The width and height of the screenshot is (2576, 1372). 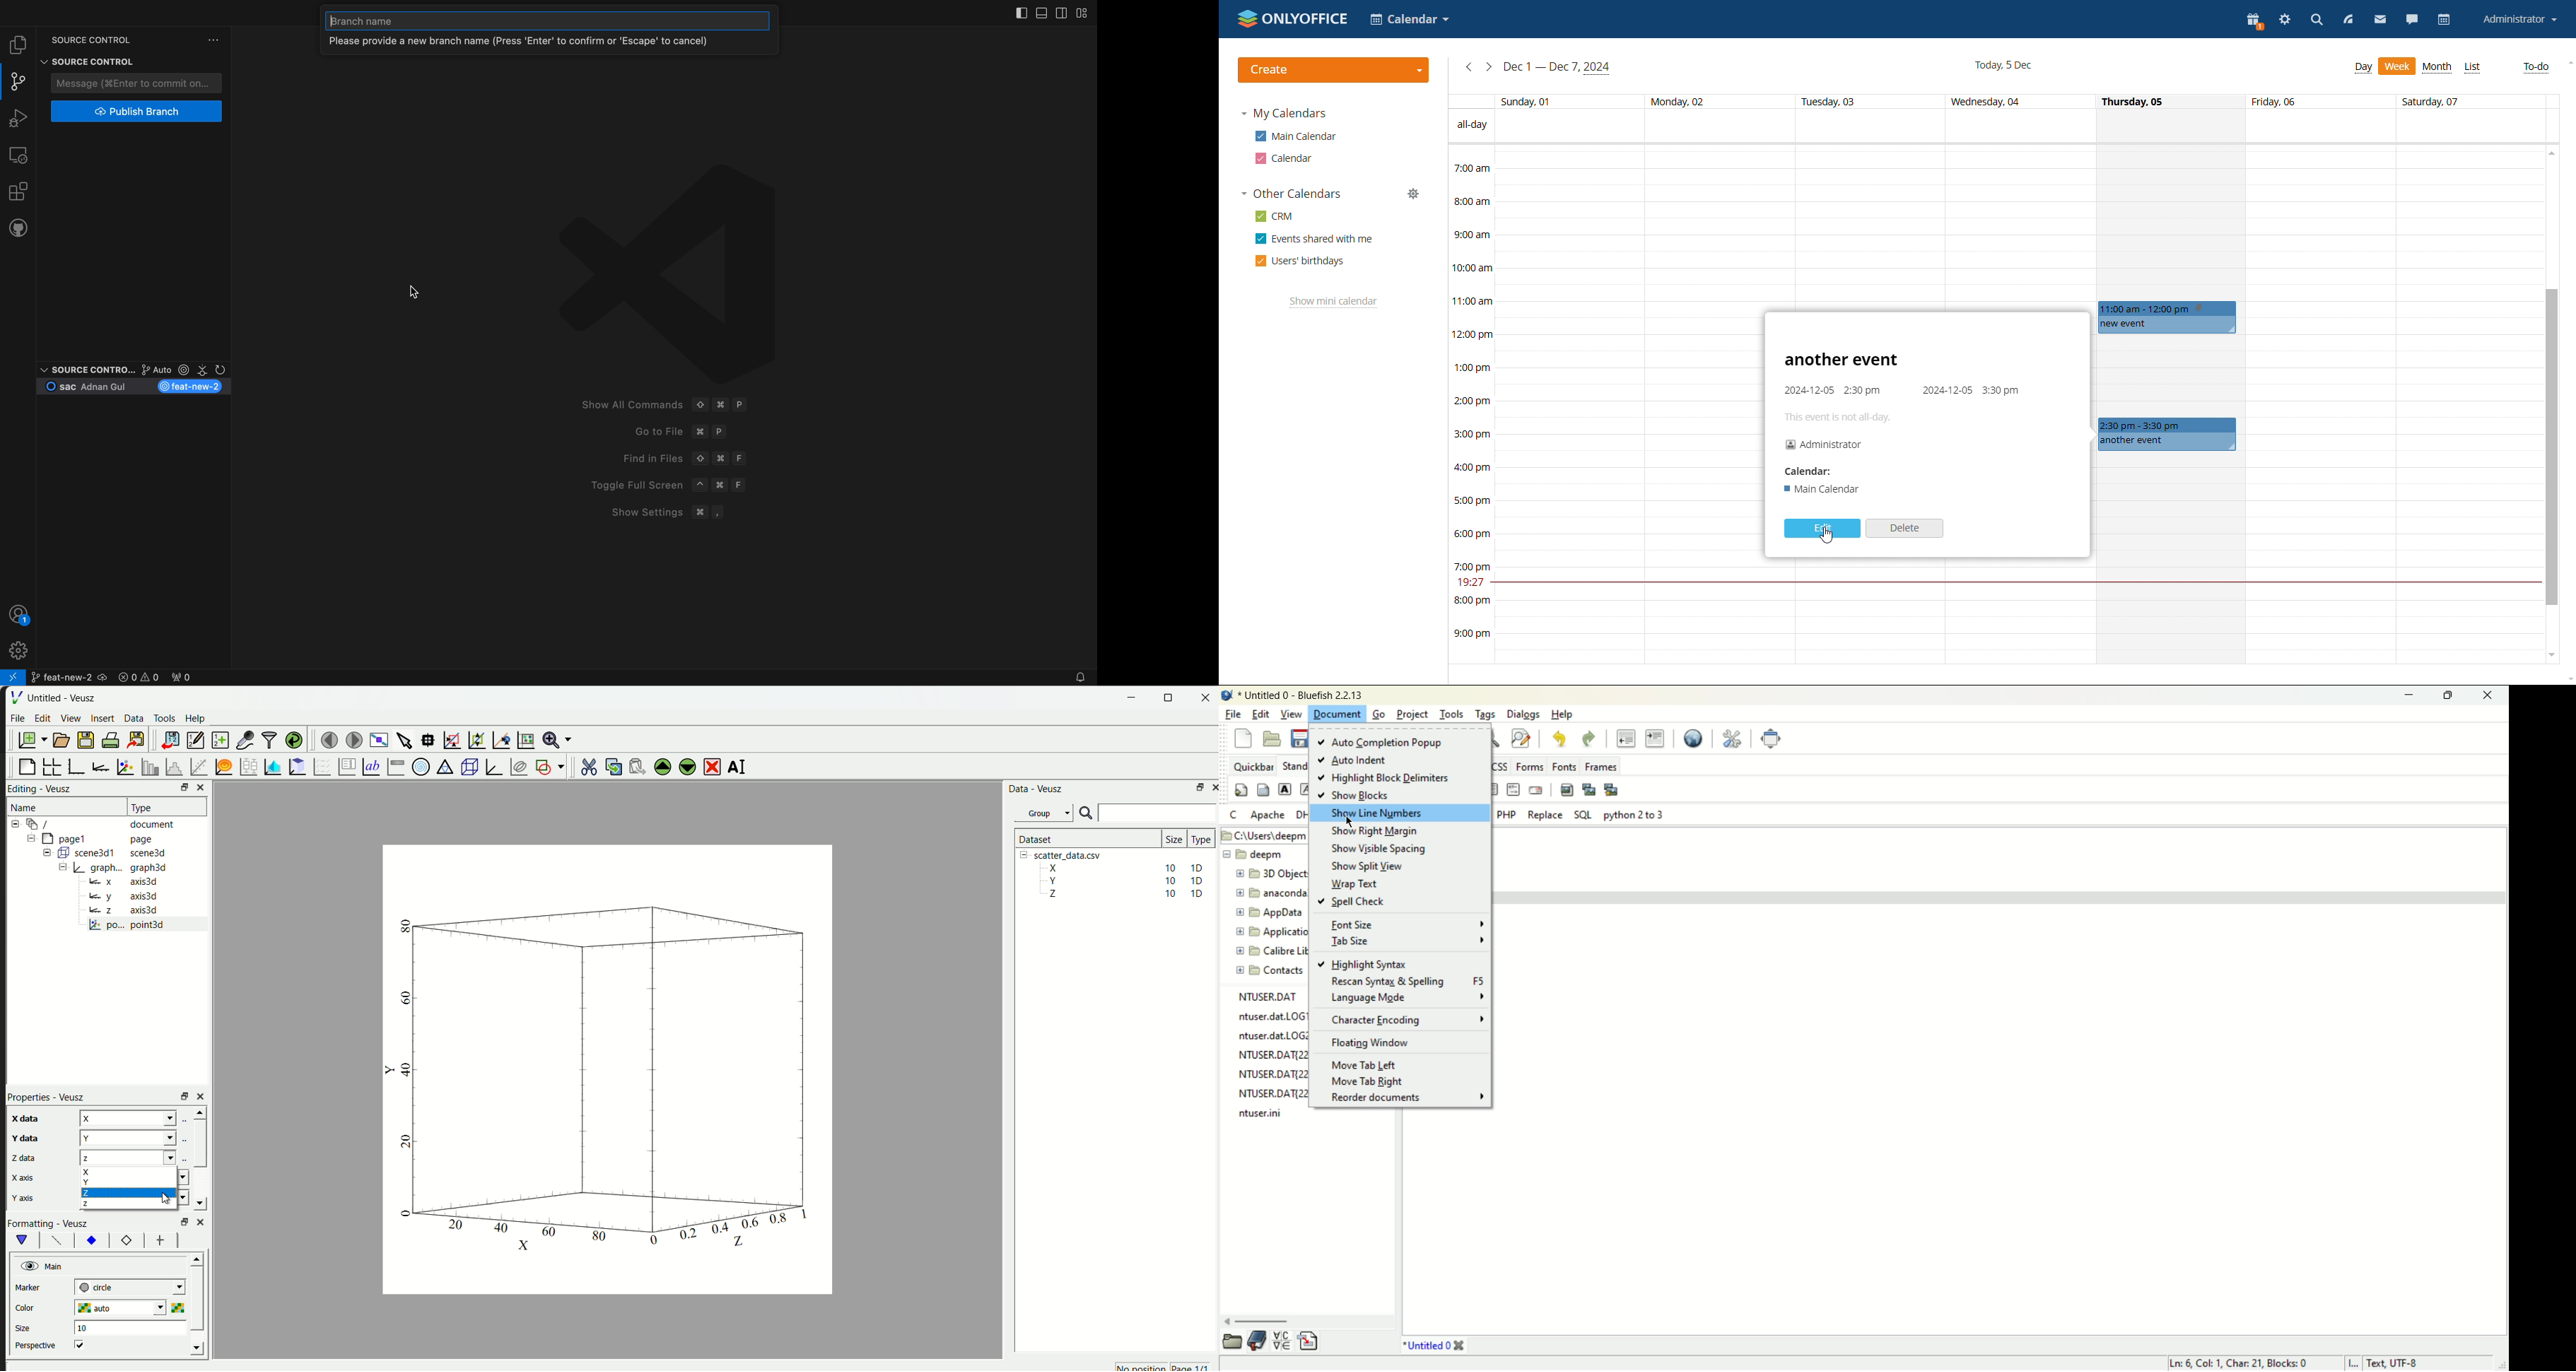 What do you see at coordinates (498, 738) in the screenshot?
I see `recenter graph axes` at bounding box center [498, 738].